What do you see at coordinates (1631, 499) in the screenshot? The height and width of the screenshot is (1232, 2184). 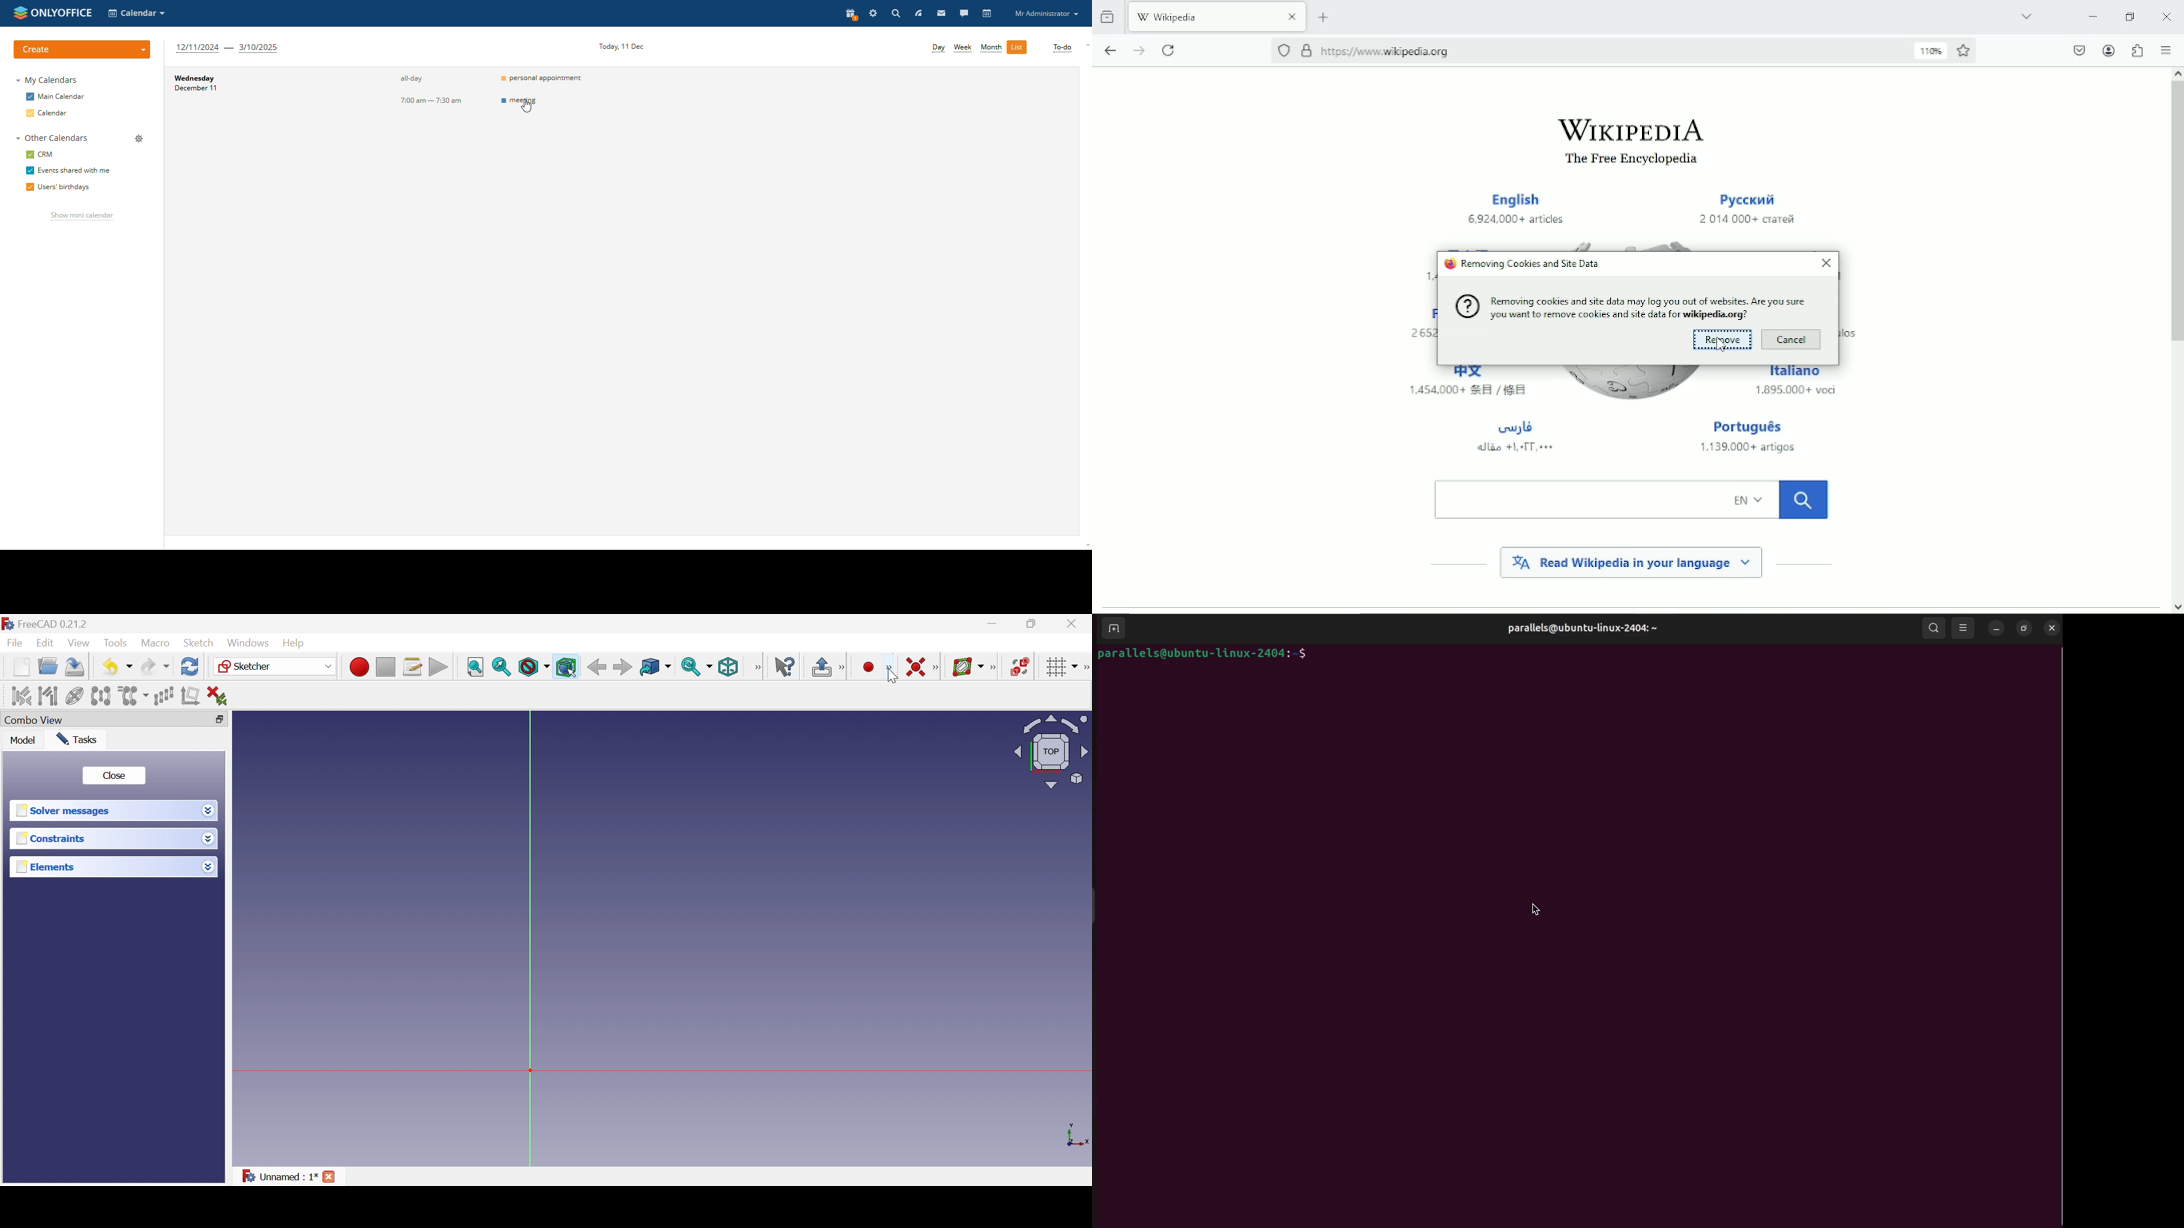 I see `search` at bounding box center [1631, 499].